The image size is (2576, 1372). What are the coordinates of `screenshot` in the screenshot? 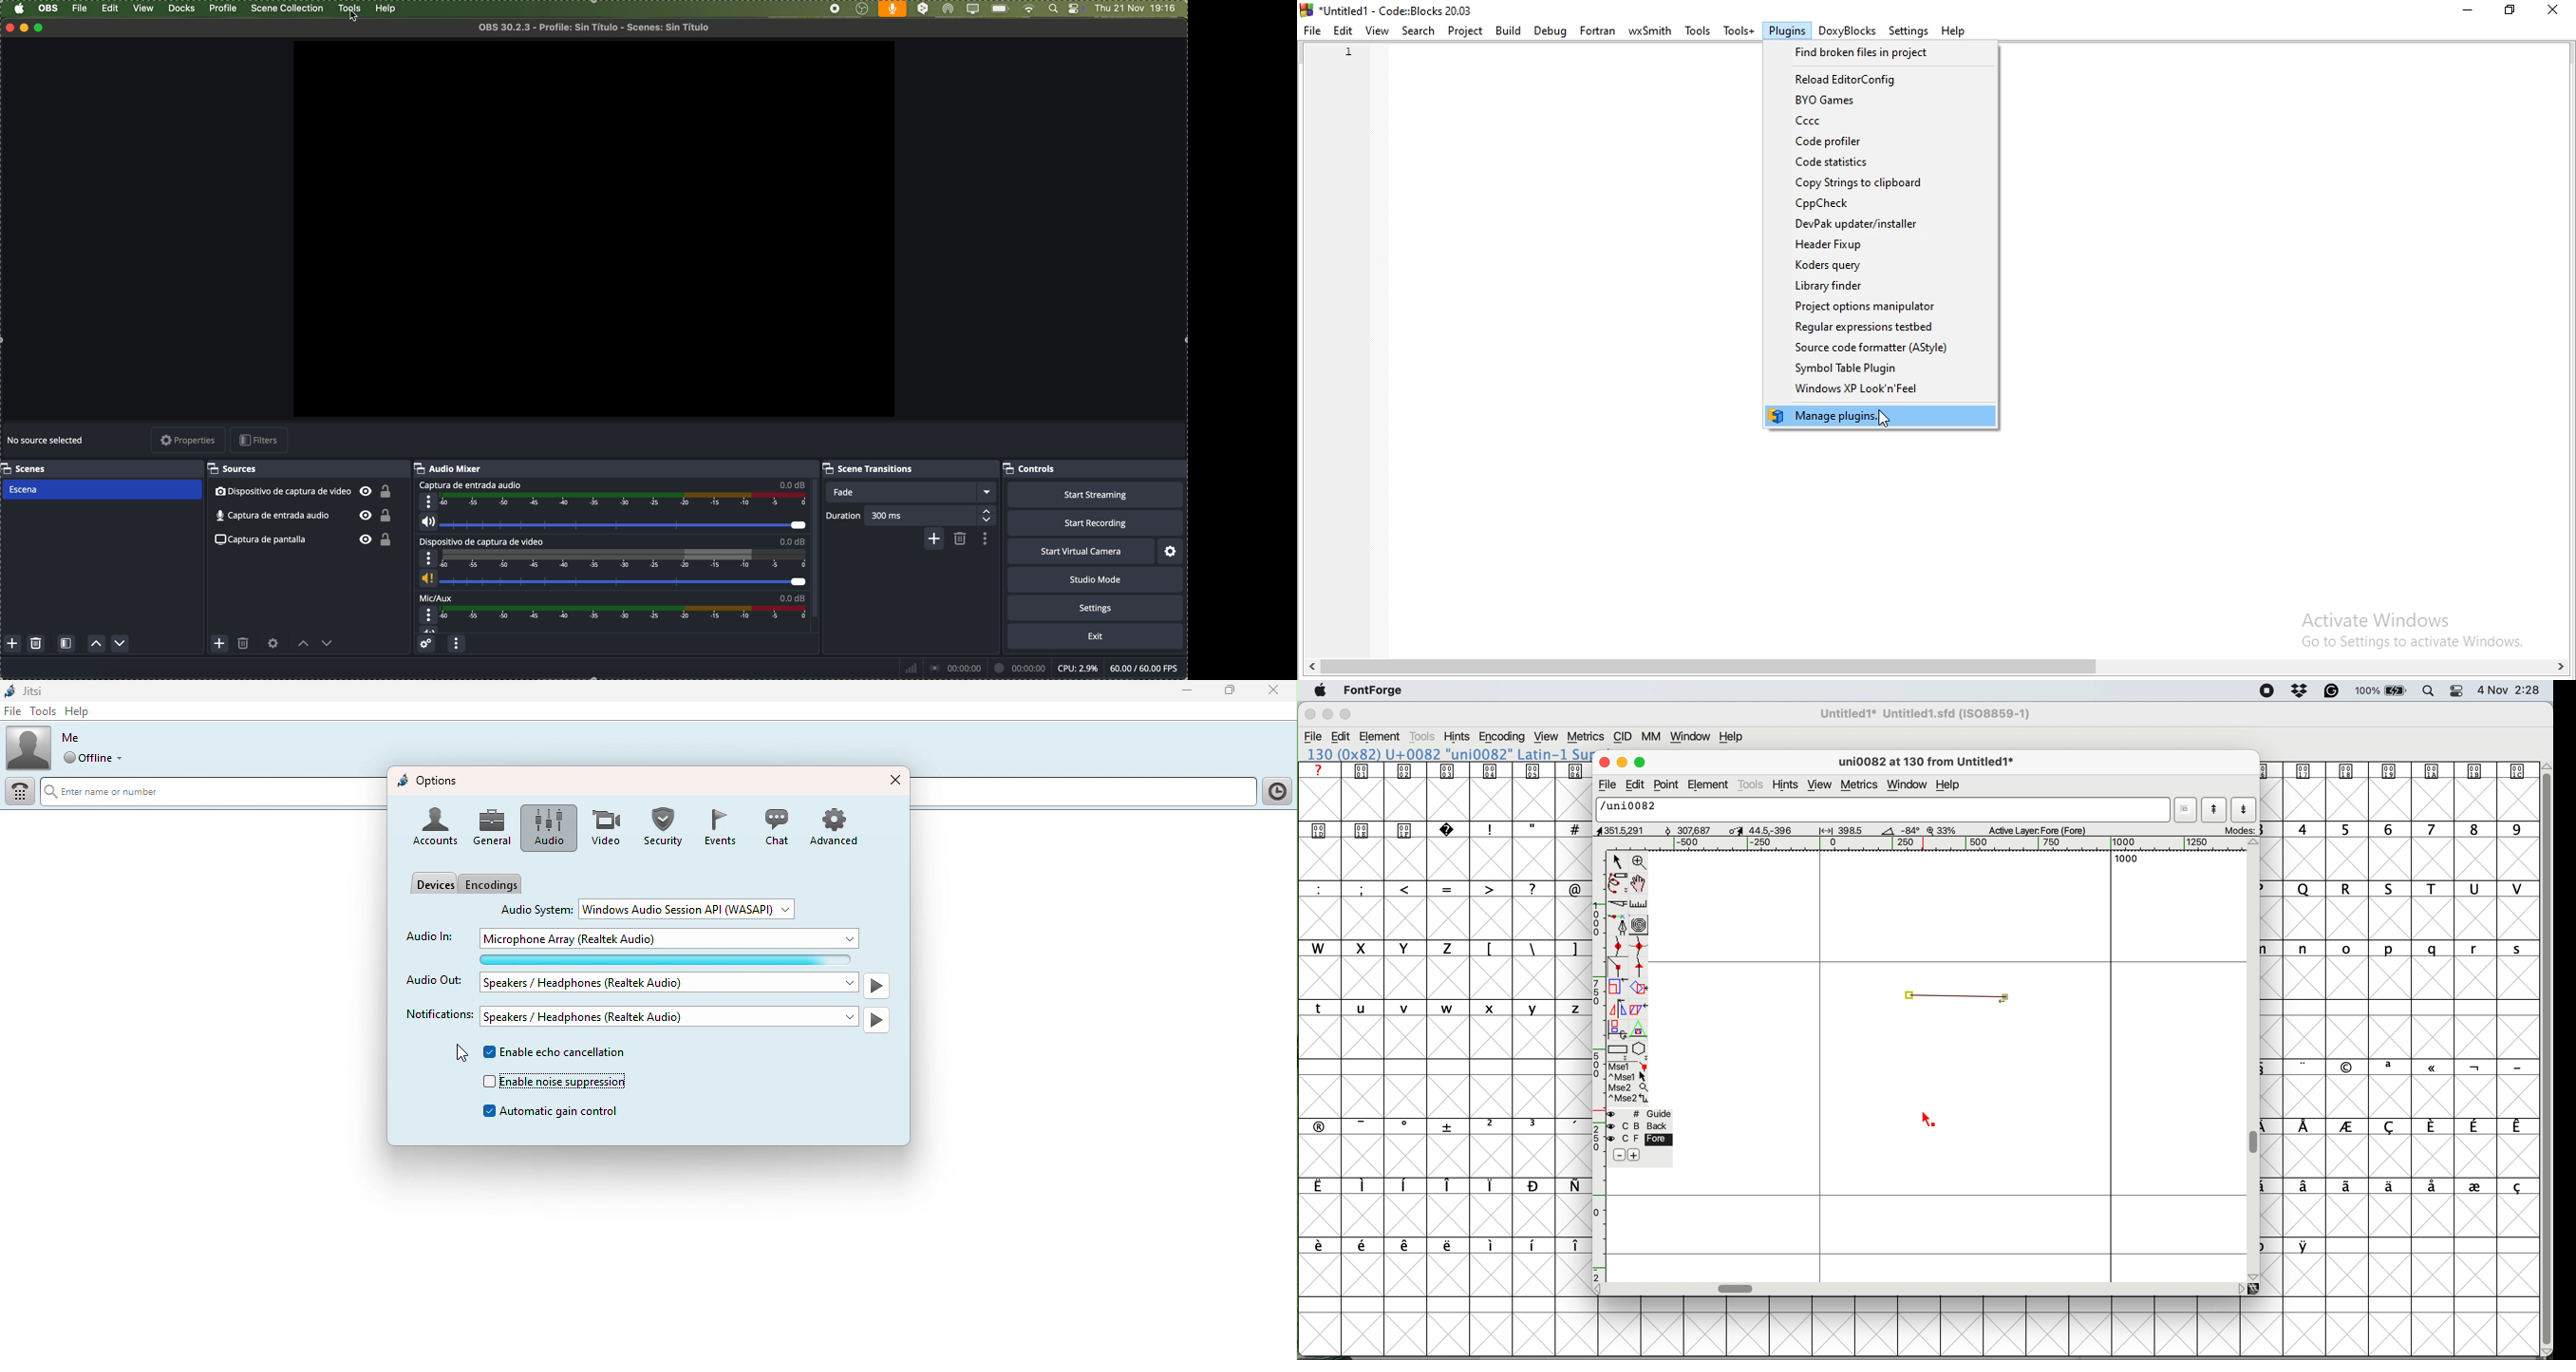 It's located at (307, 541).